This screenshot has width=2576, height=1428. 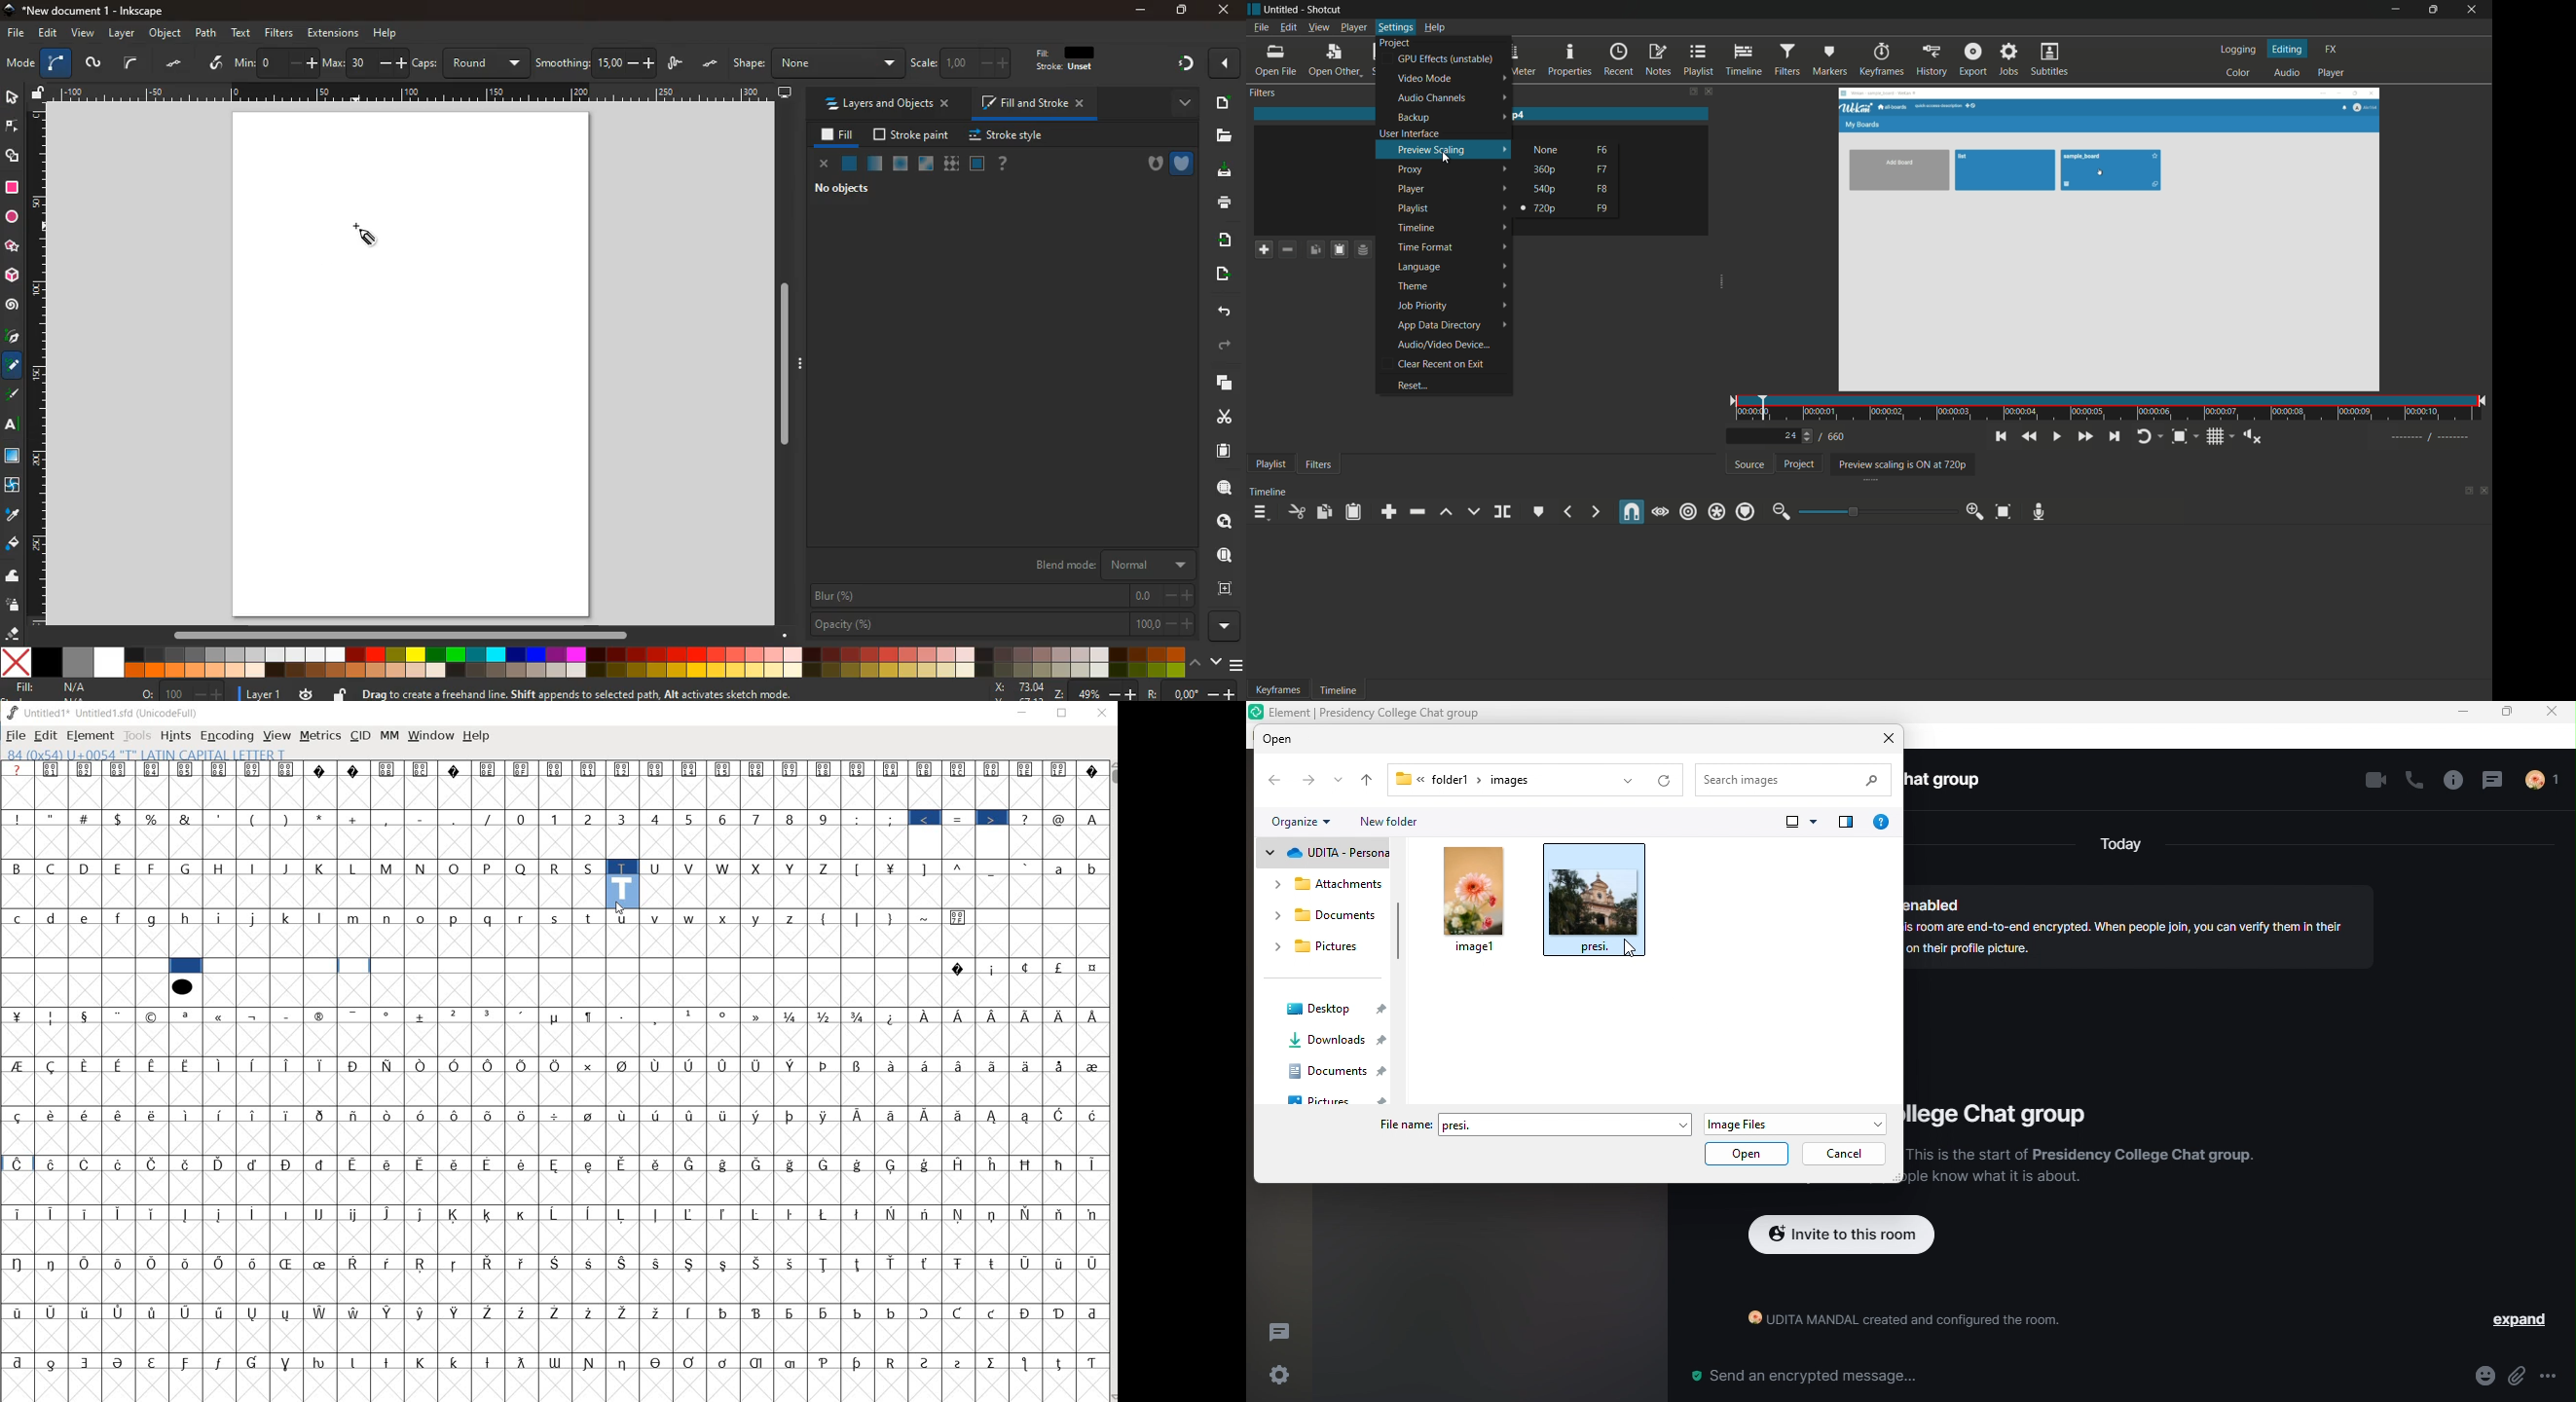 What do you see at coordinates (456, 1215) in the screenshot?
I see `Symbol` at bounding box center [456, 1215].